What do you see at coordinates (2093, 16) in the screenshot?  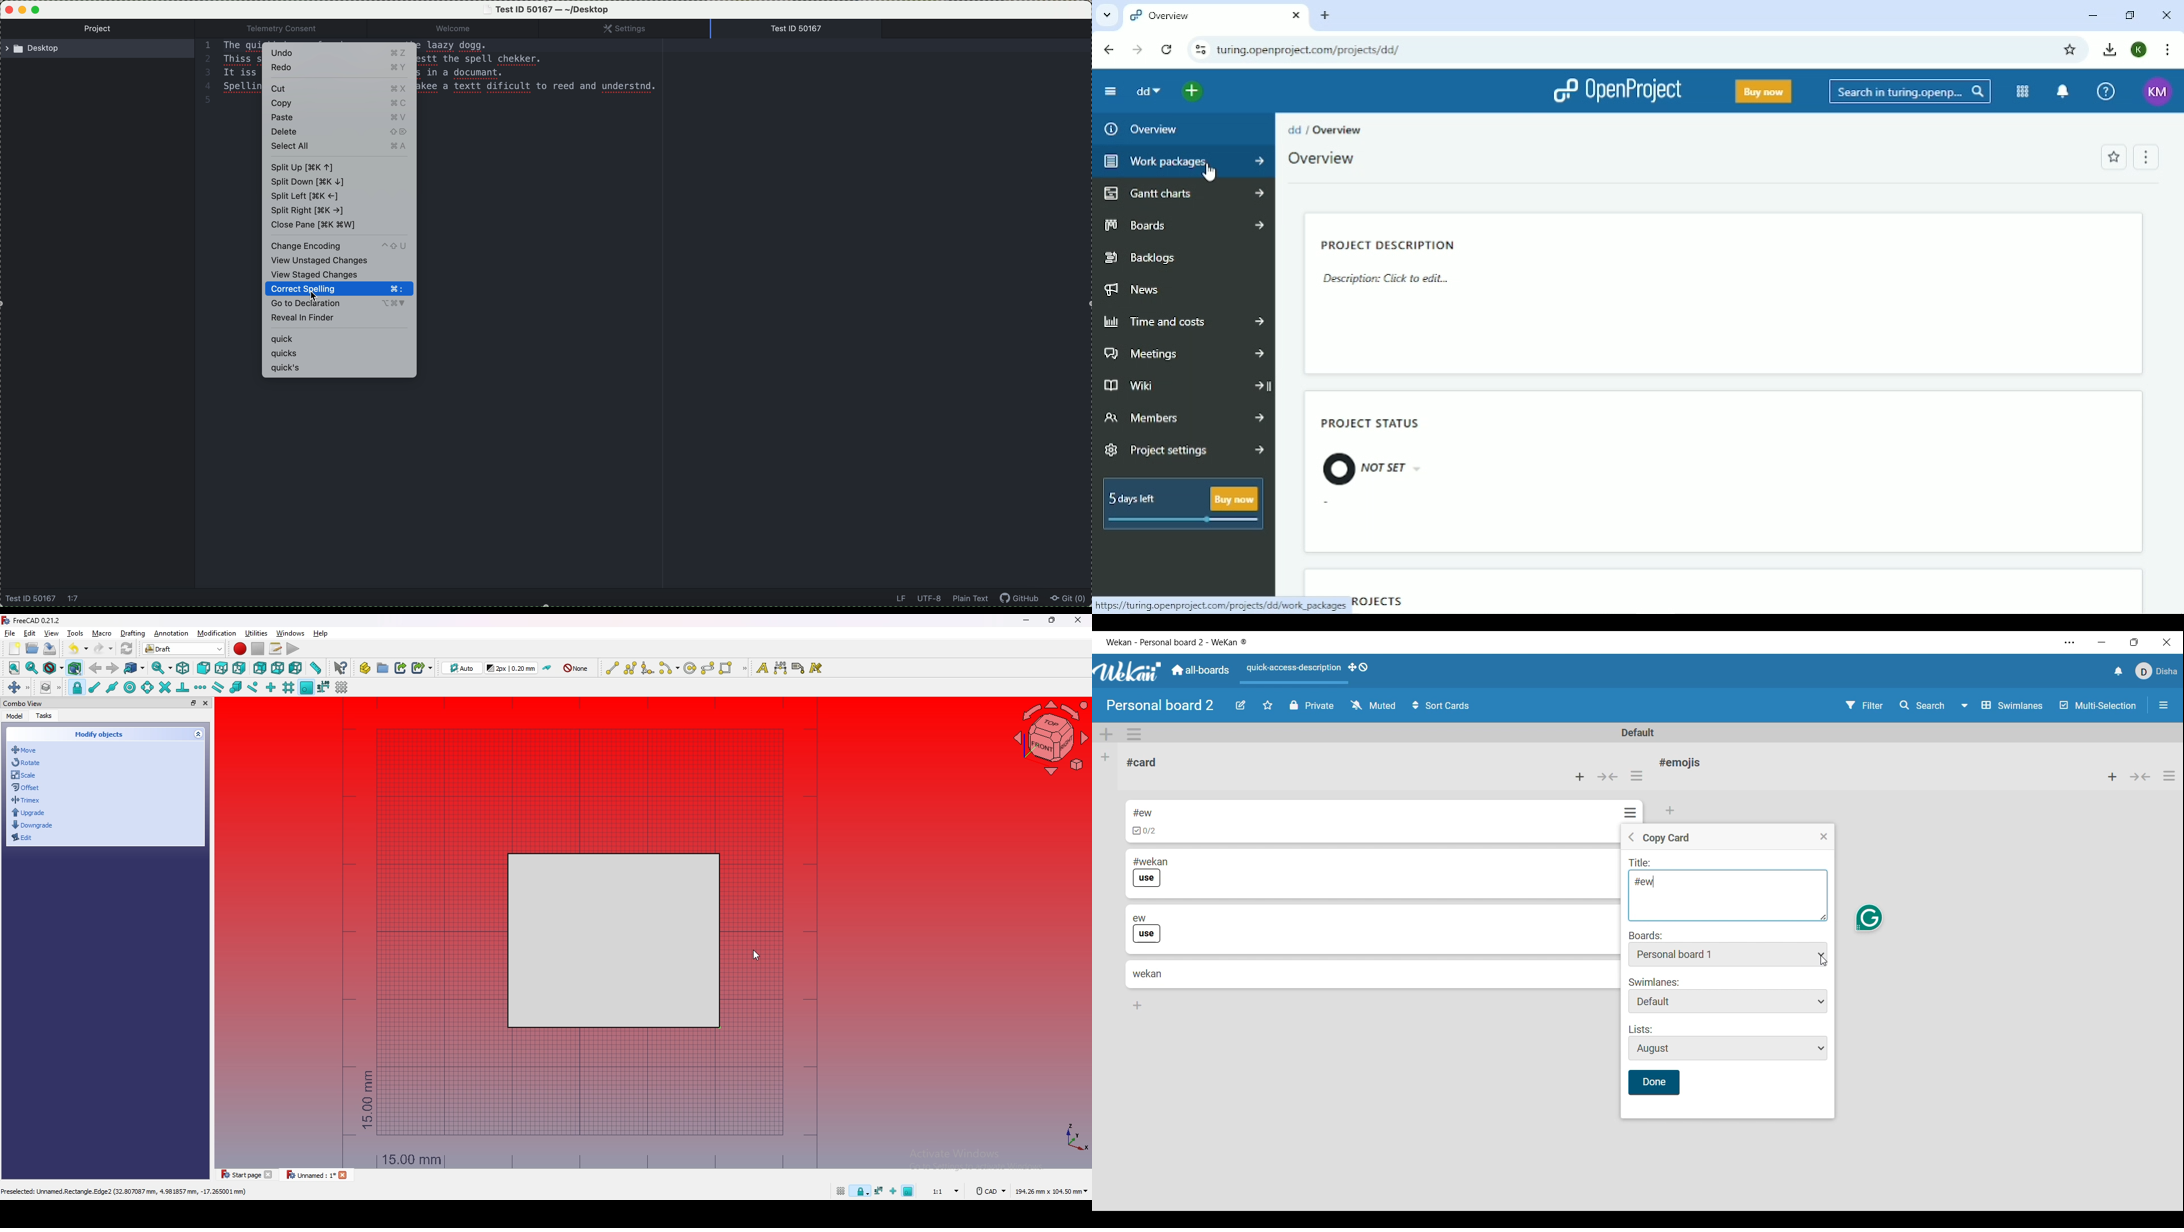 I see `Minimize` at bounding box center [2093, 16].